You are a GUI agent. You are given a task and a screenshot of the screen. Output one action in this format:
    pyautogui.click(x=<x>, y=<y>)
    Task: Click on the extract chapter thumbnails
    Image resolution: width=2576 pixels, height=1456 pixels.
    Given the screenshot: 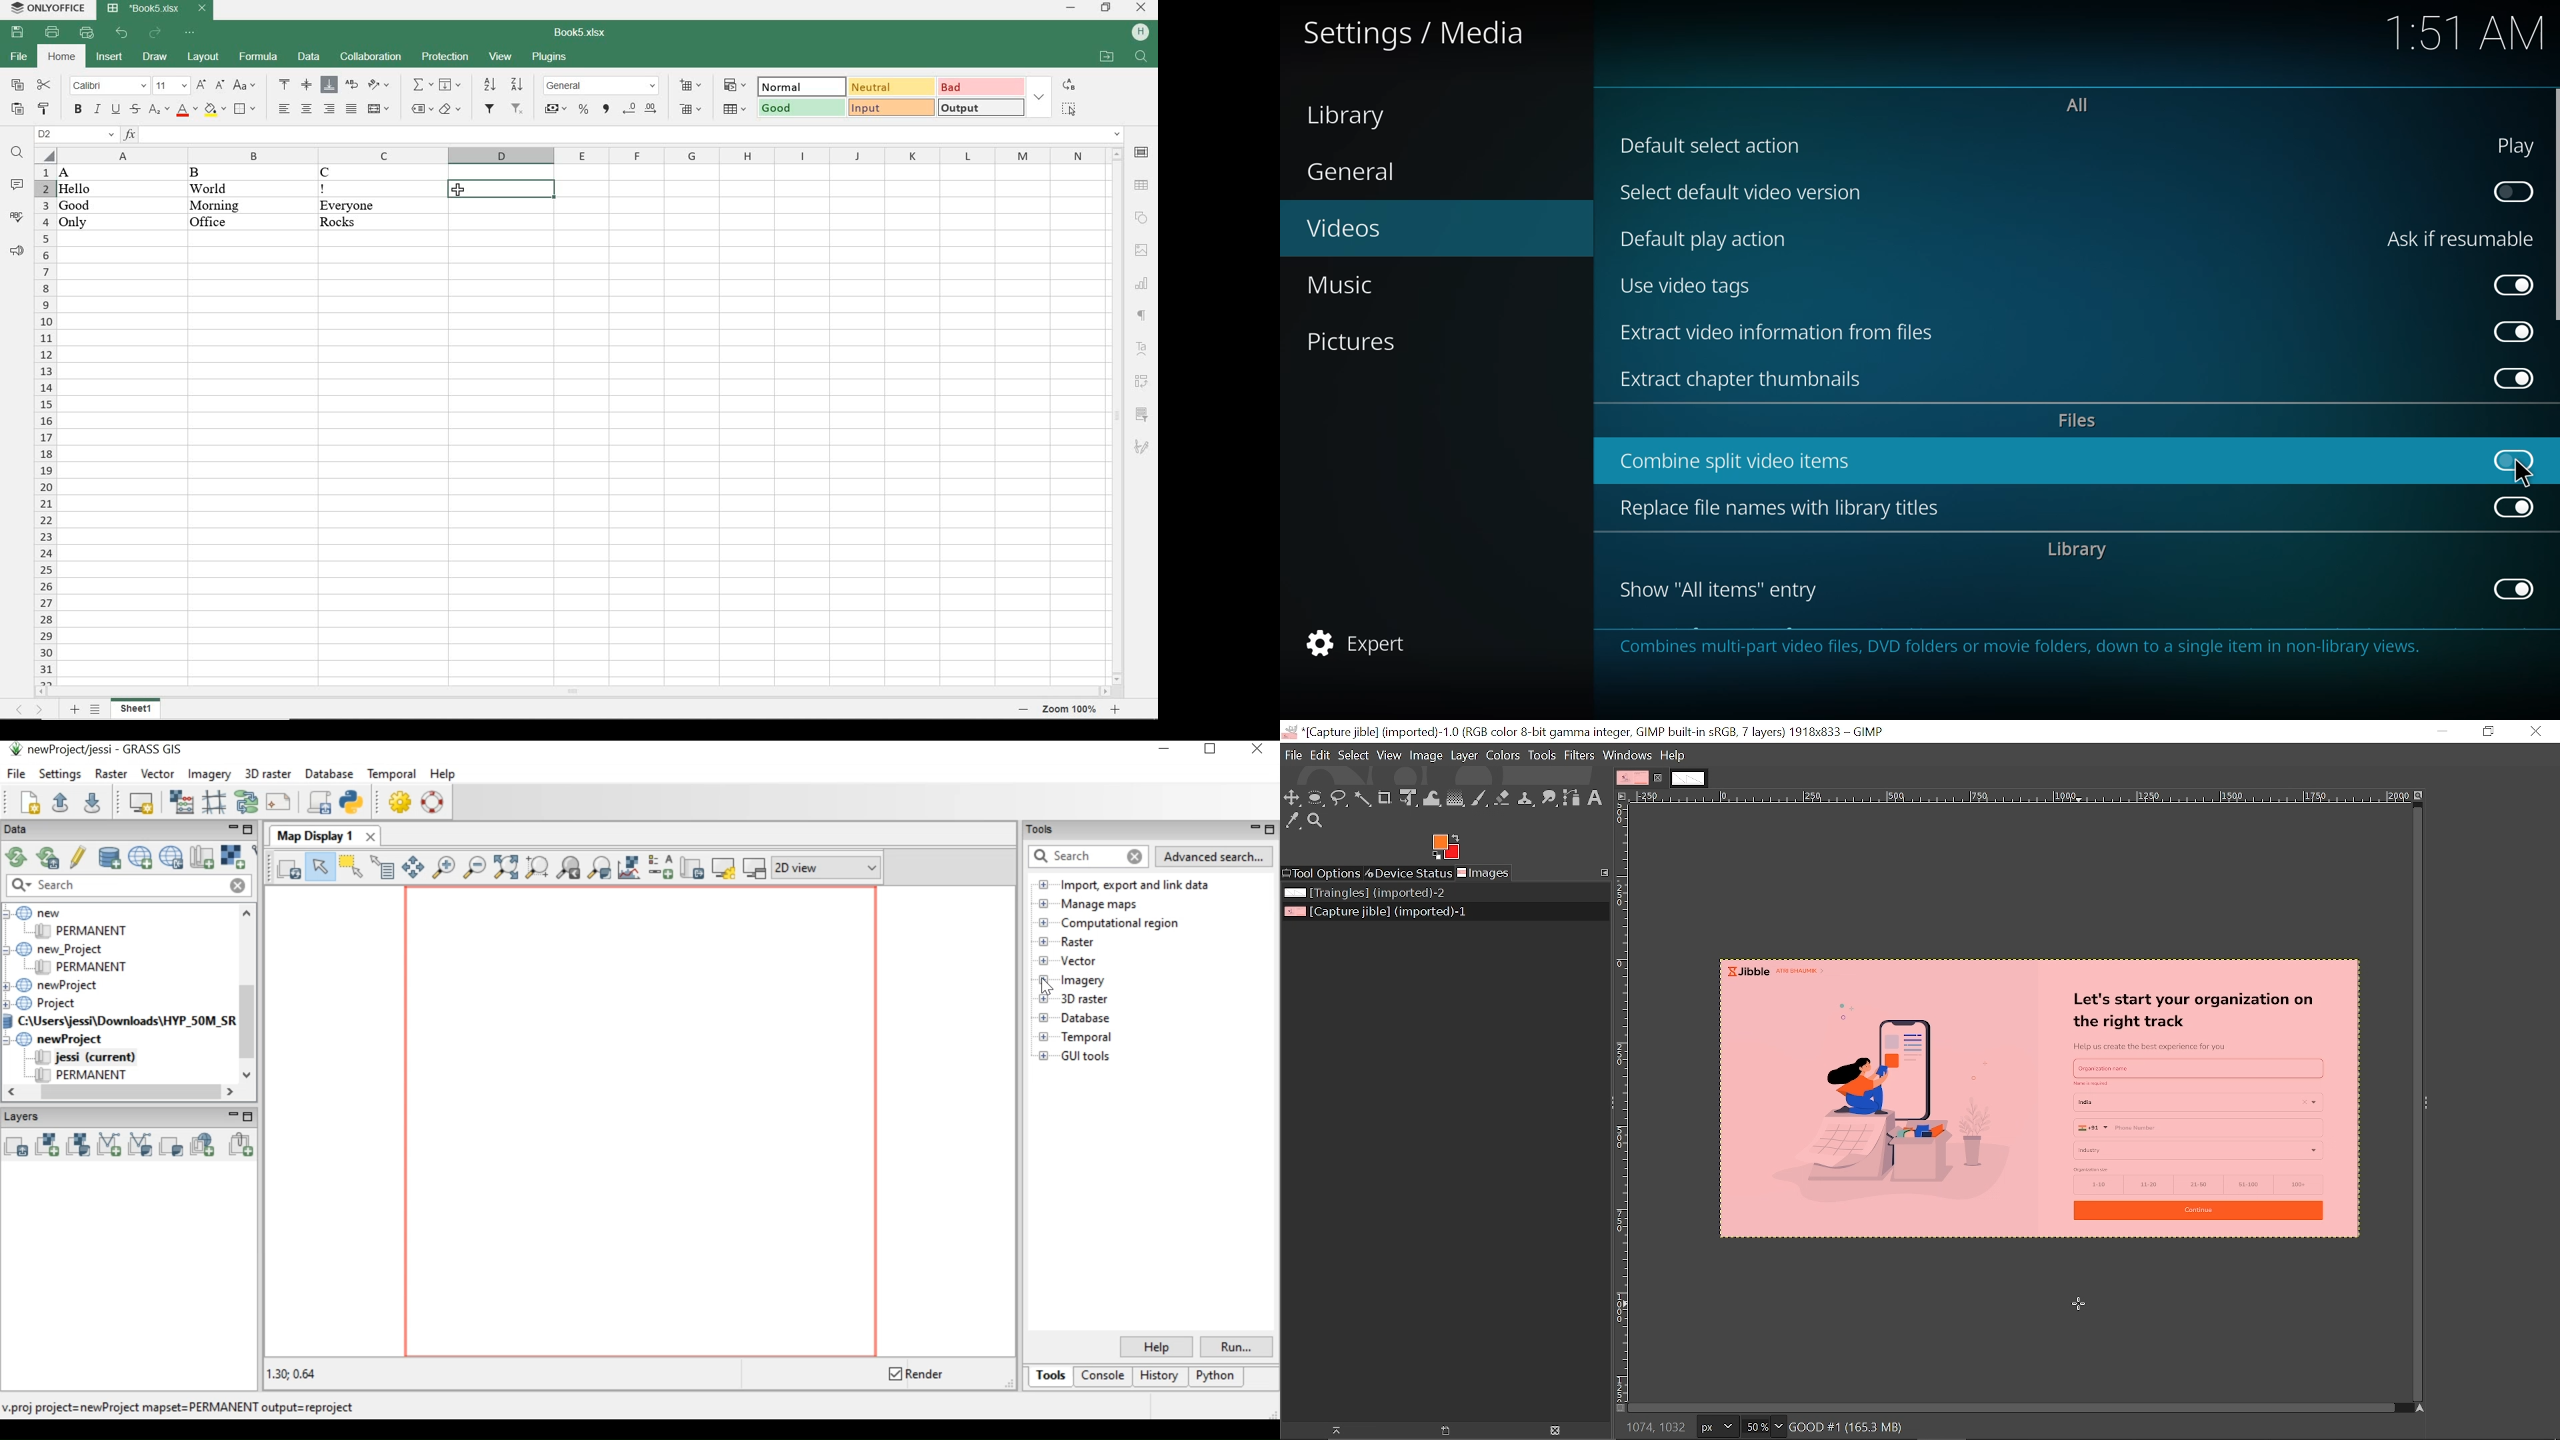 What is the action you would take?
    pyautogui.click(x=1749, y=379)
    